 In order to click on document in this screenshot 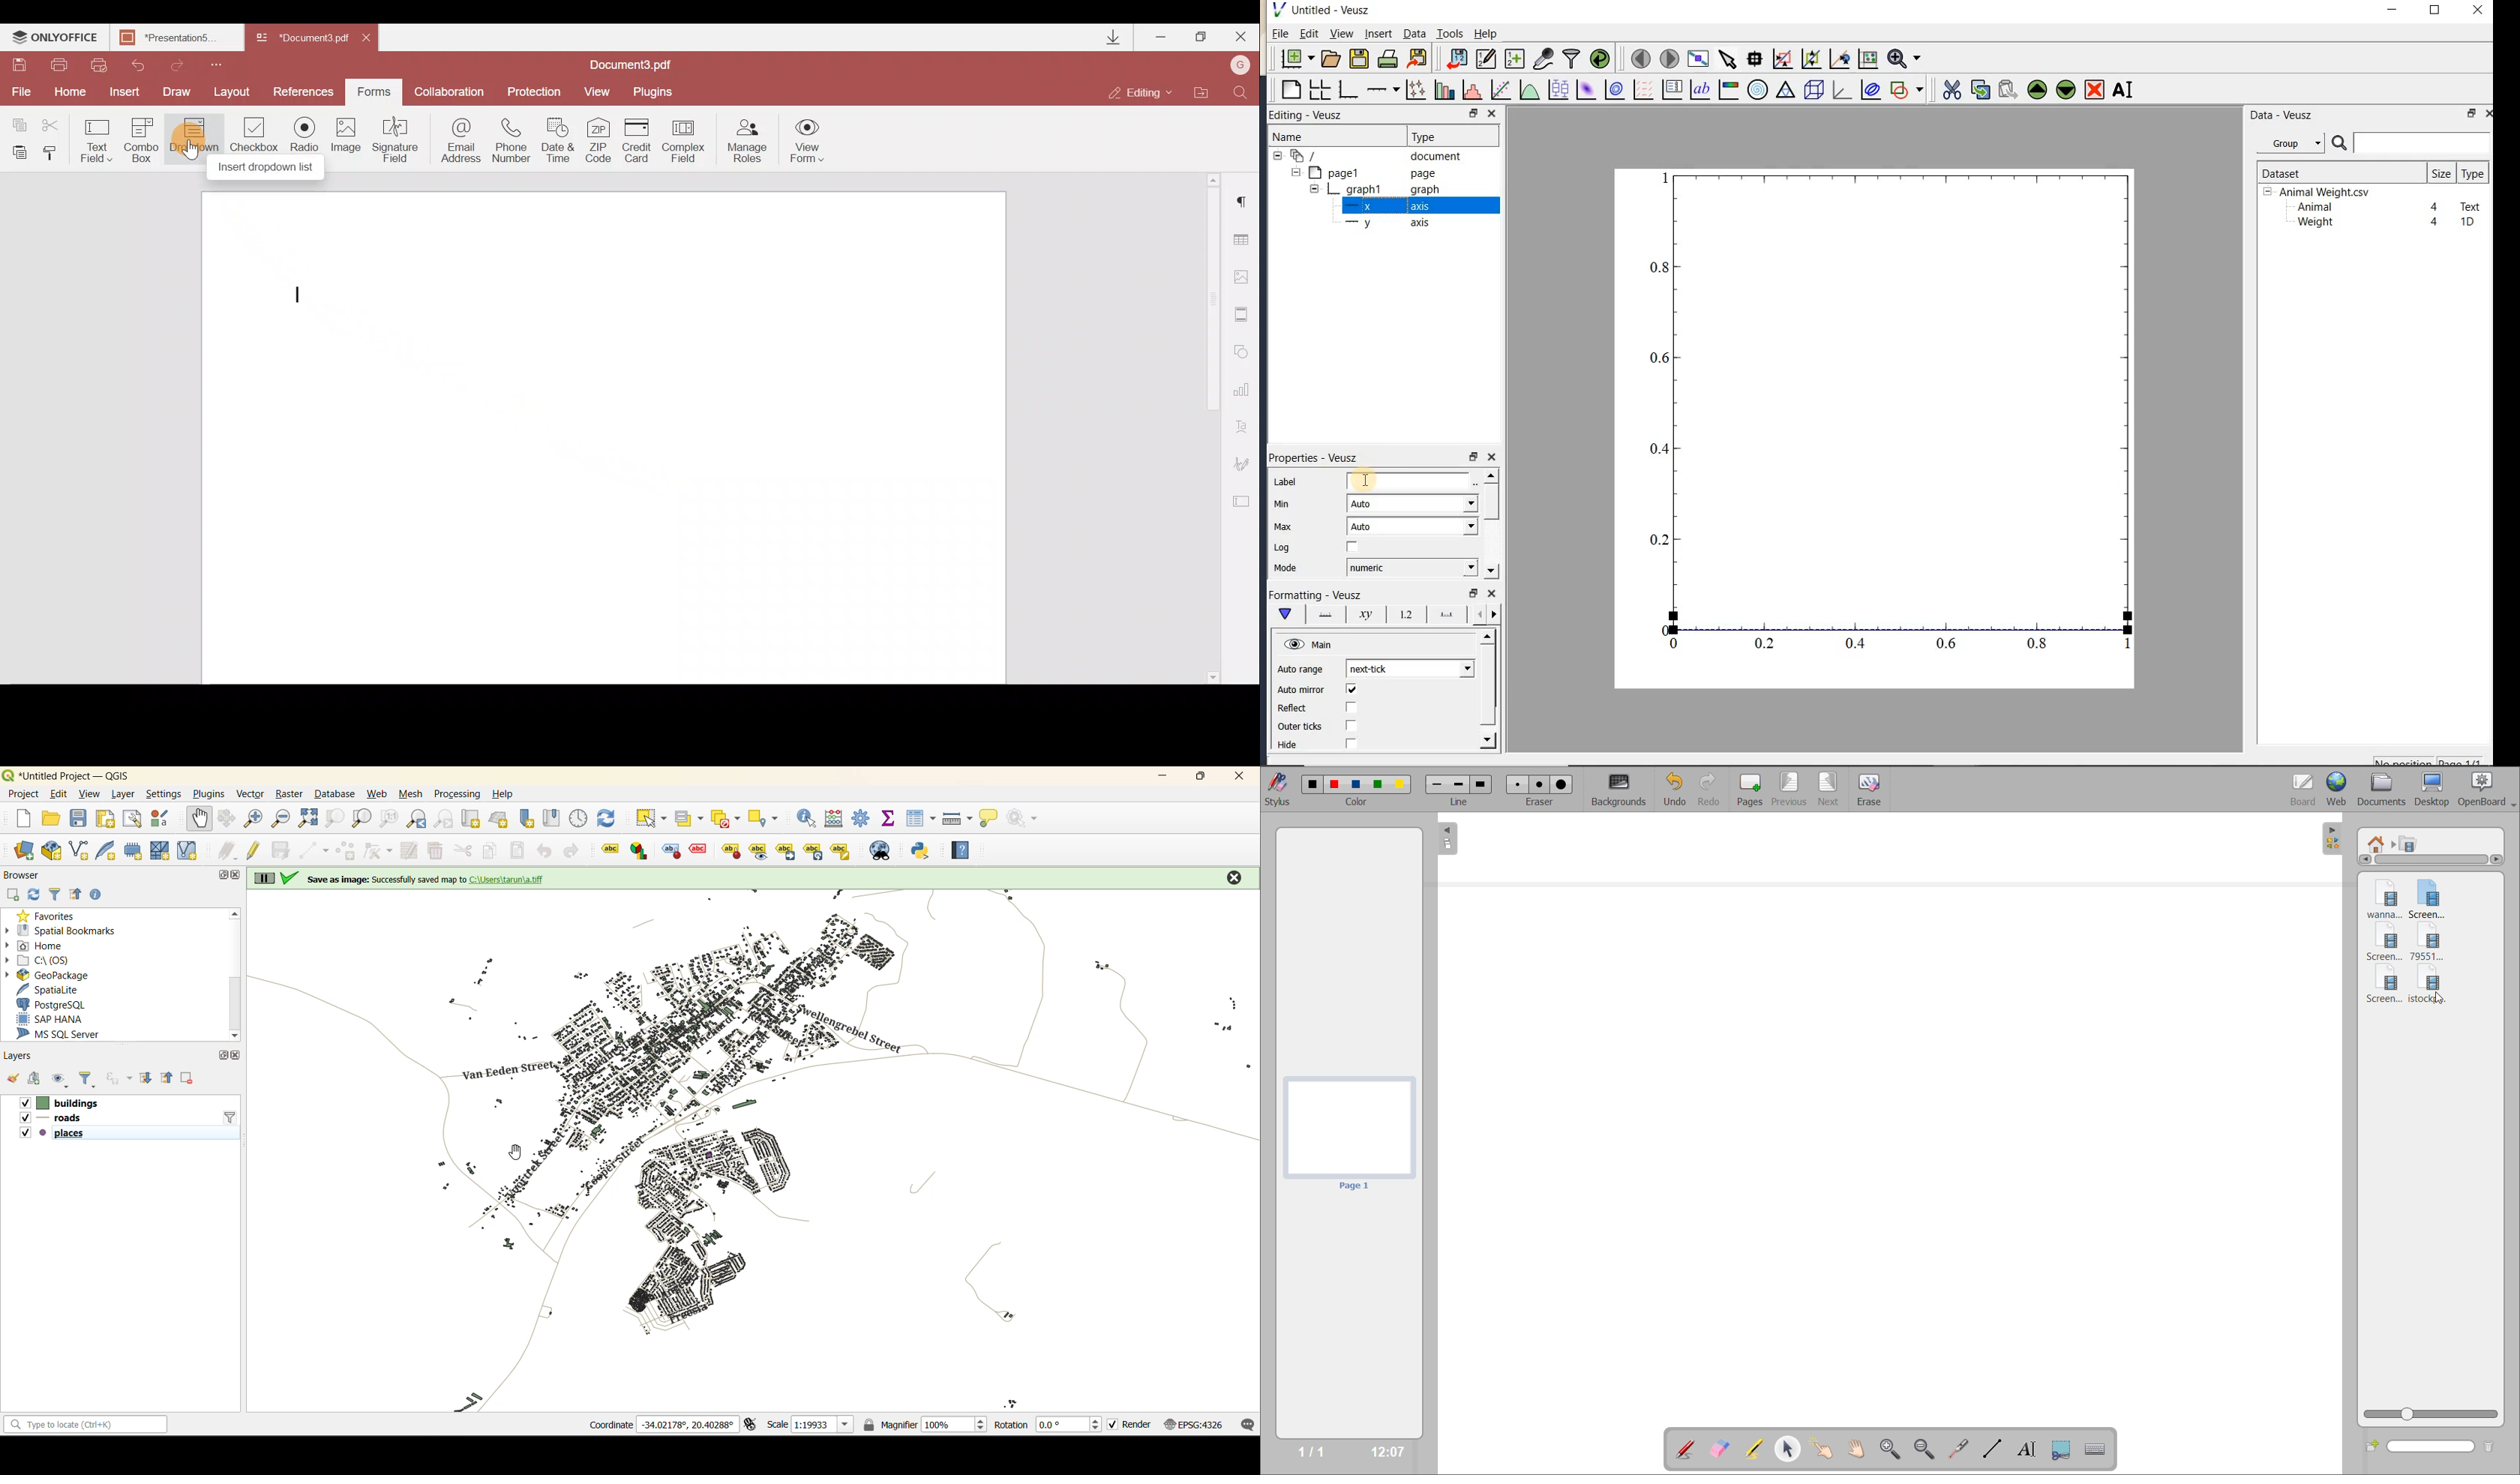, I will do `click(1372, 156)`.